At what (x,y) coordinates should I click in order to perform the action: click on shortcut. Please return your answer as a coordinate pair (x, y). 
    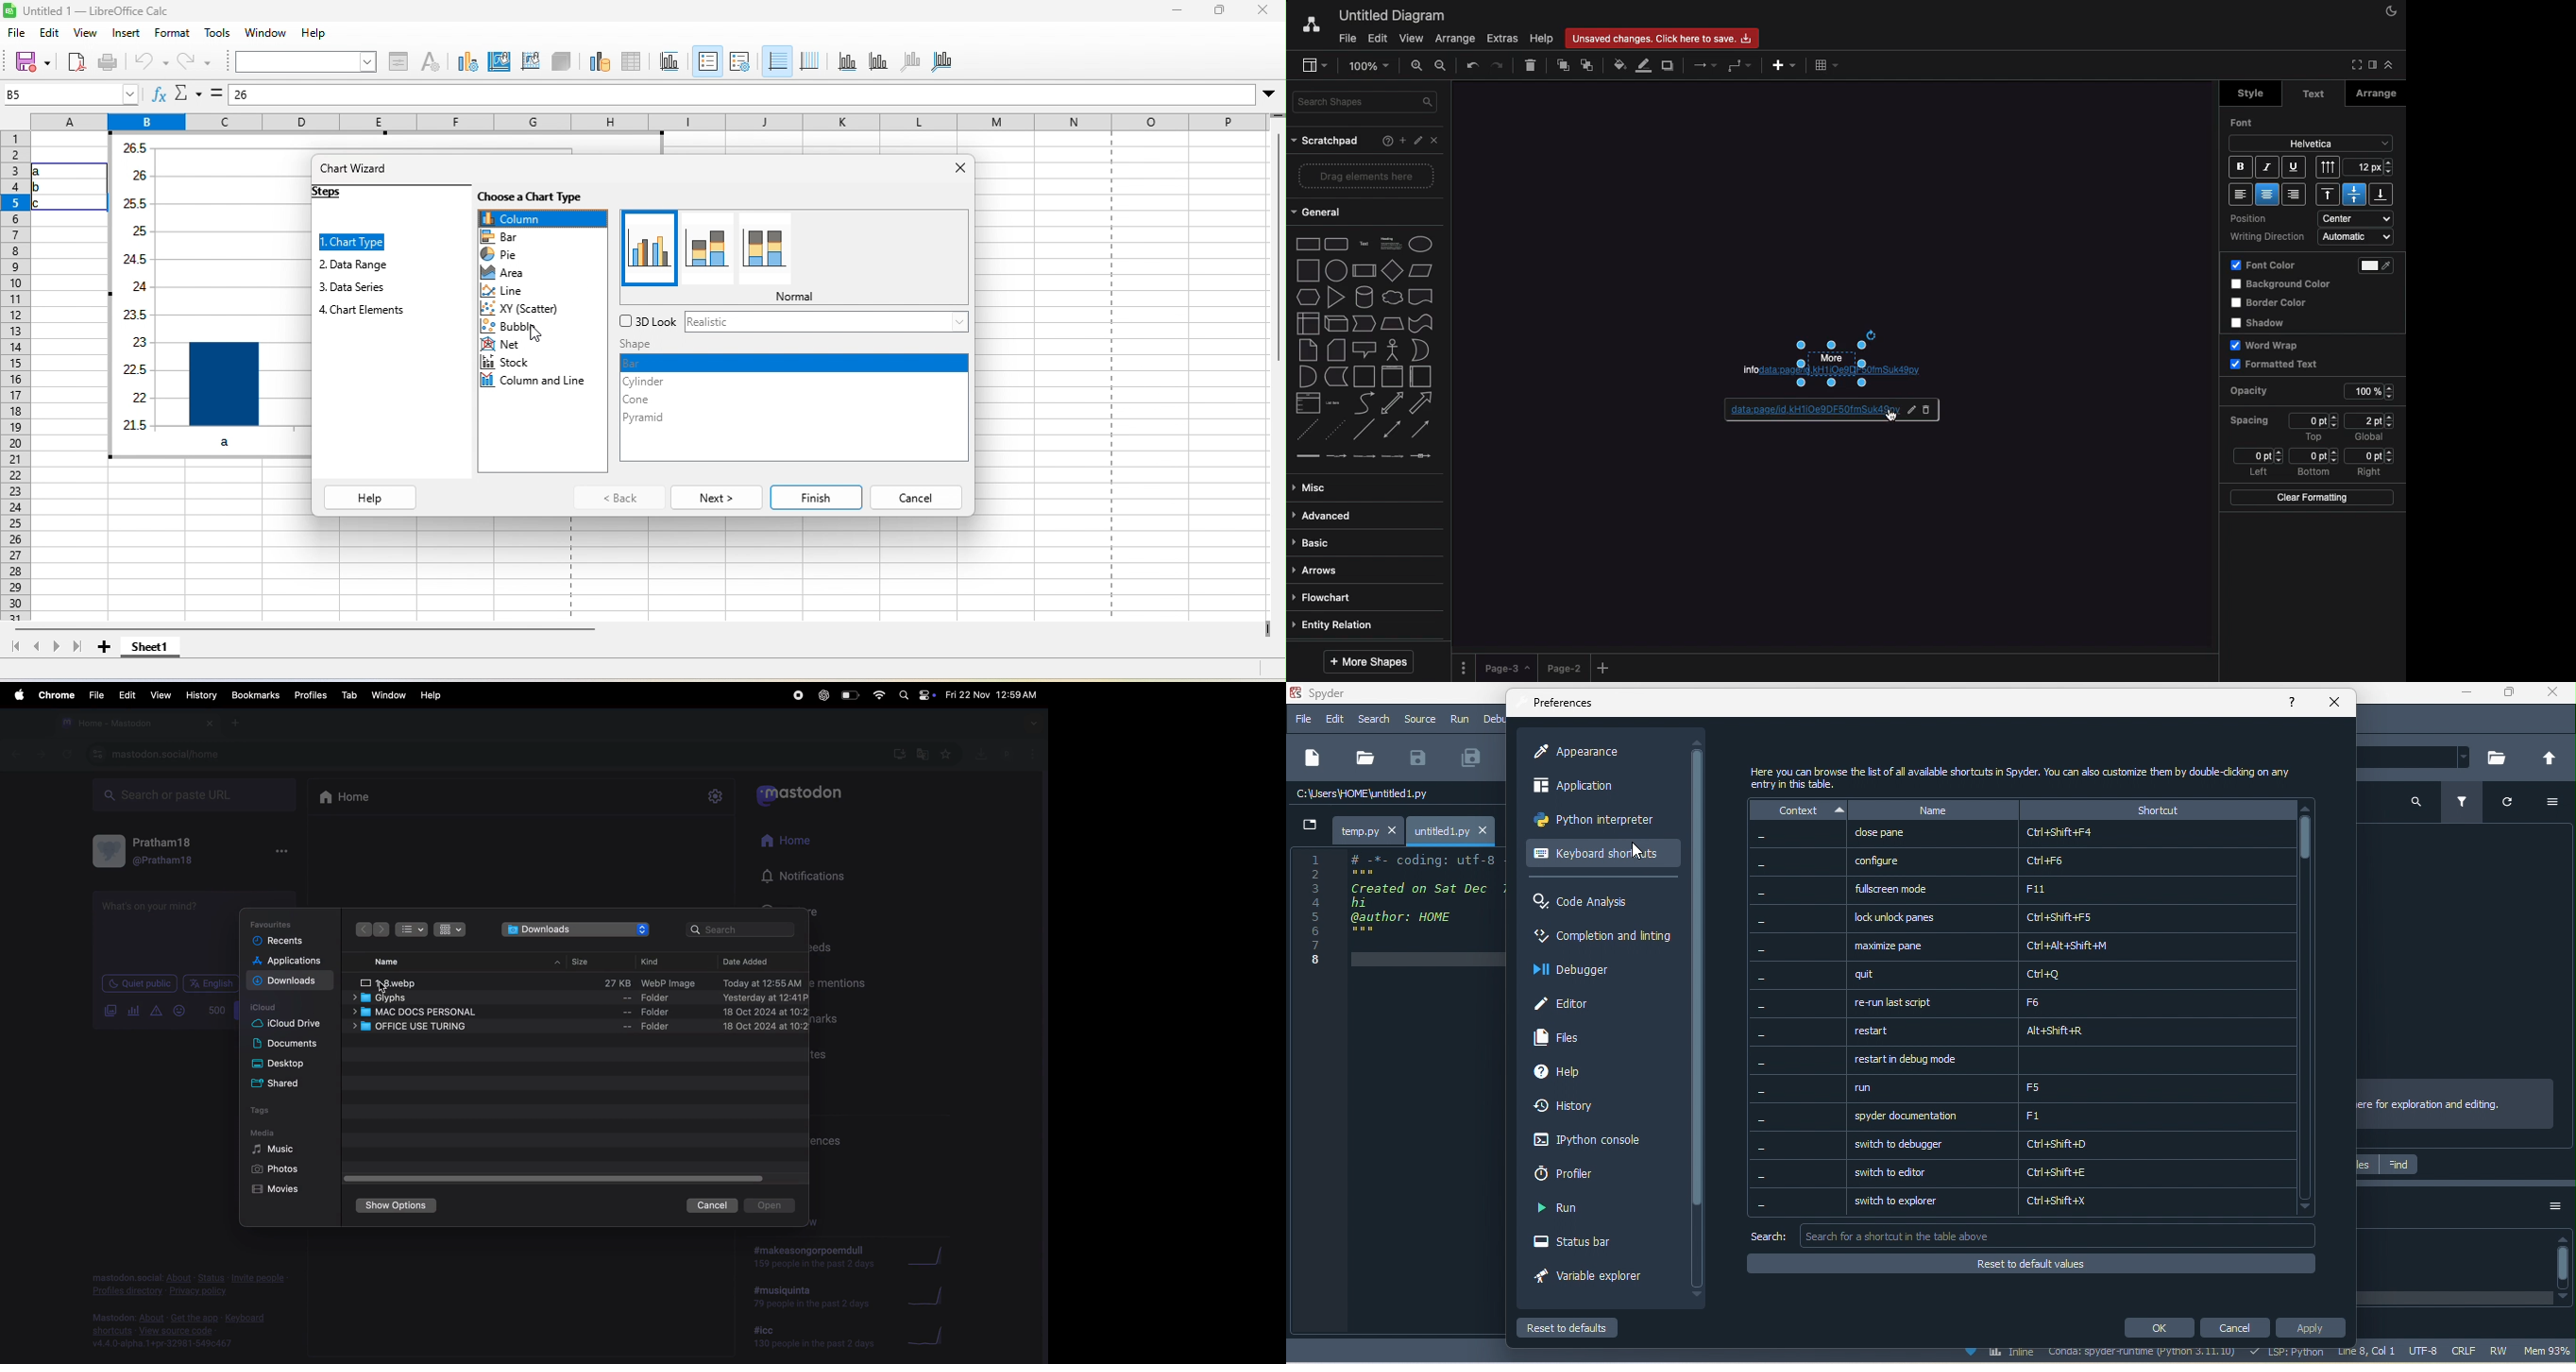
    Looking at the image, I should click on (2154, 809).